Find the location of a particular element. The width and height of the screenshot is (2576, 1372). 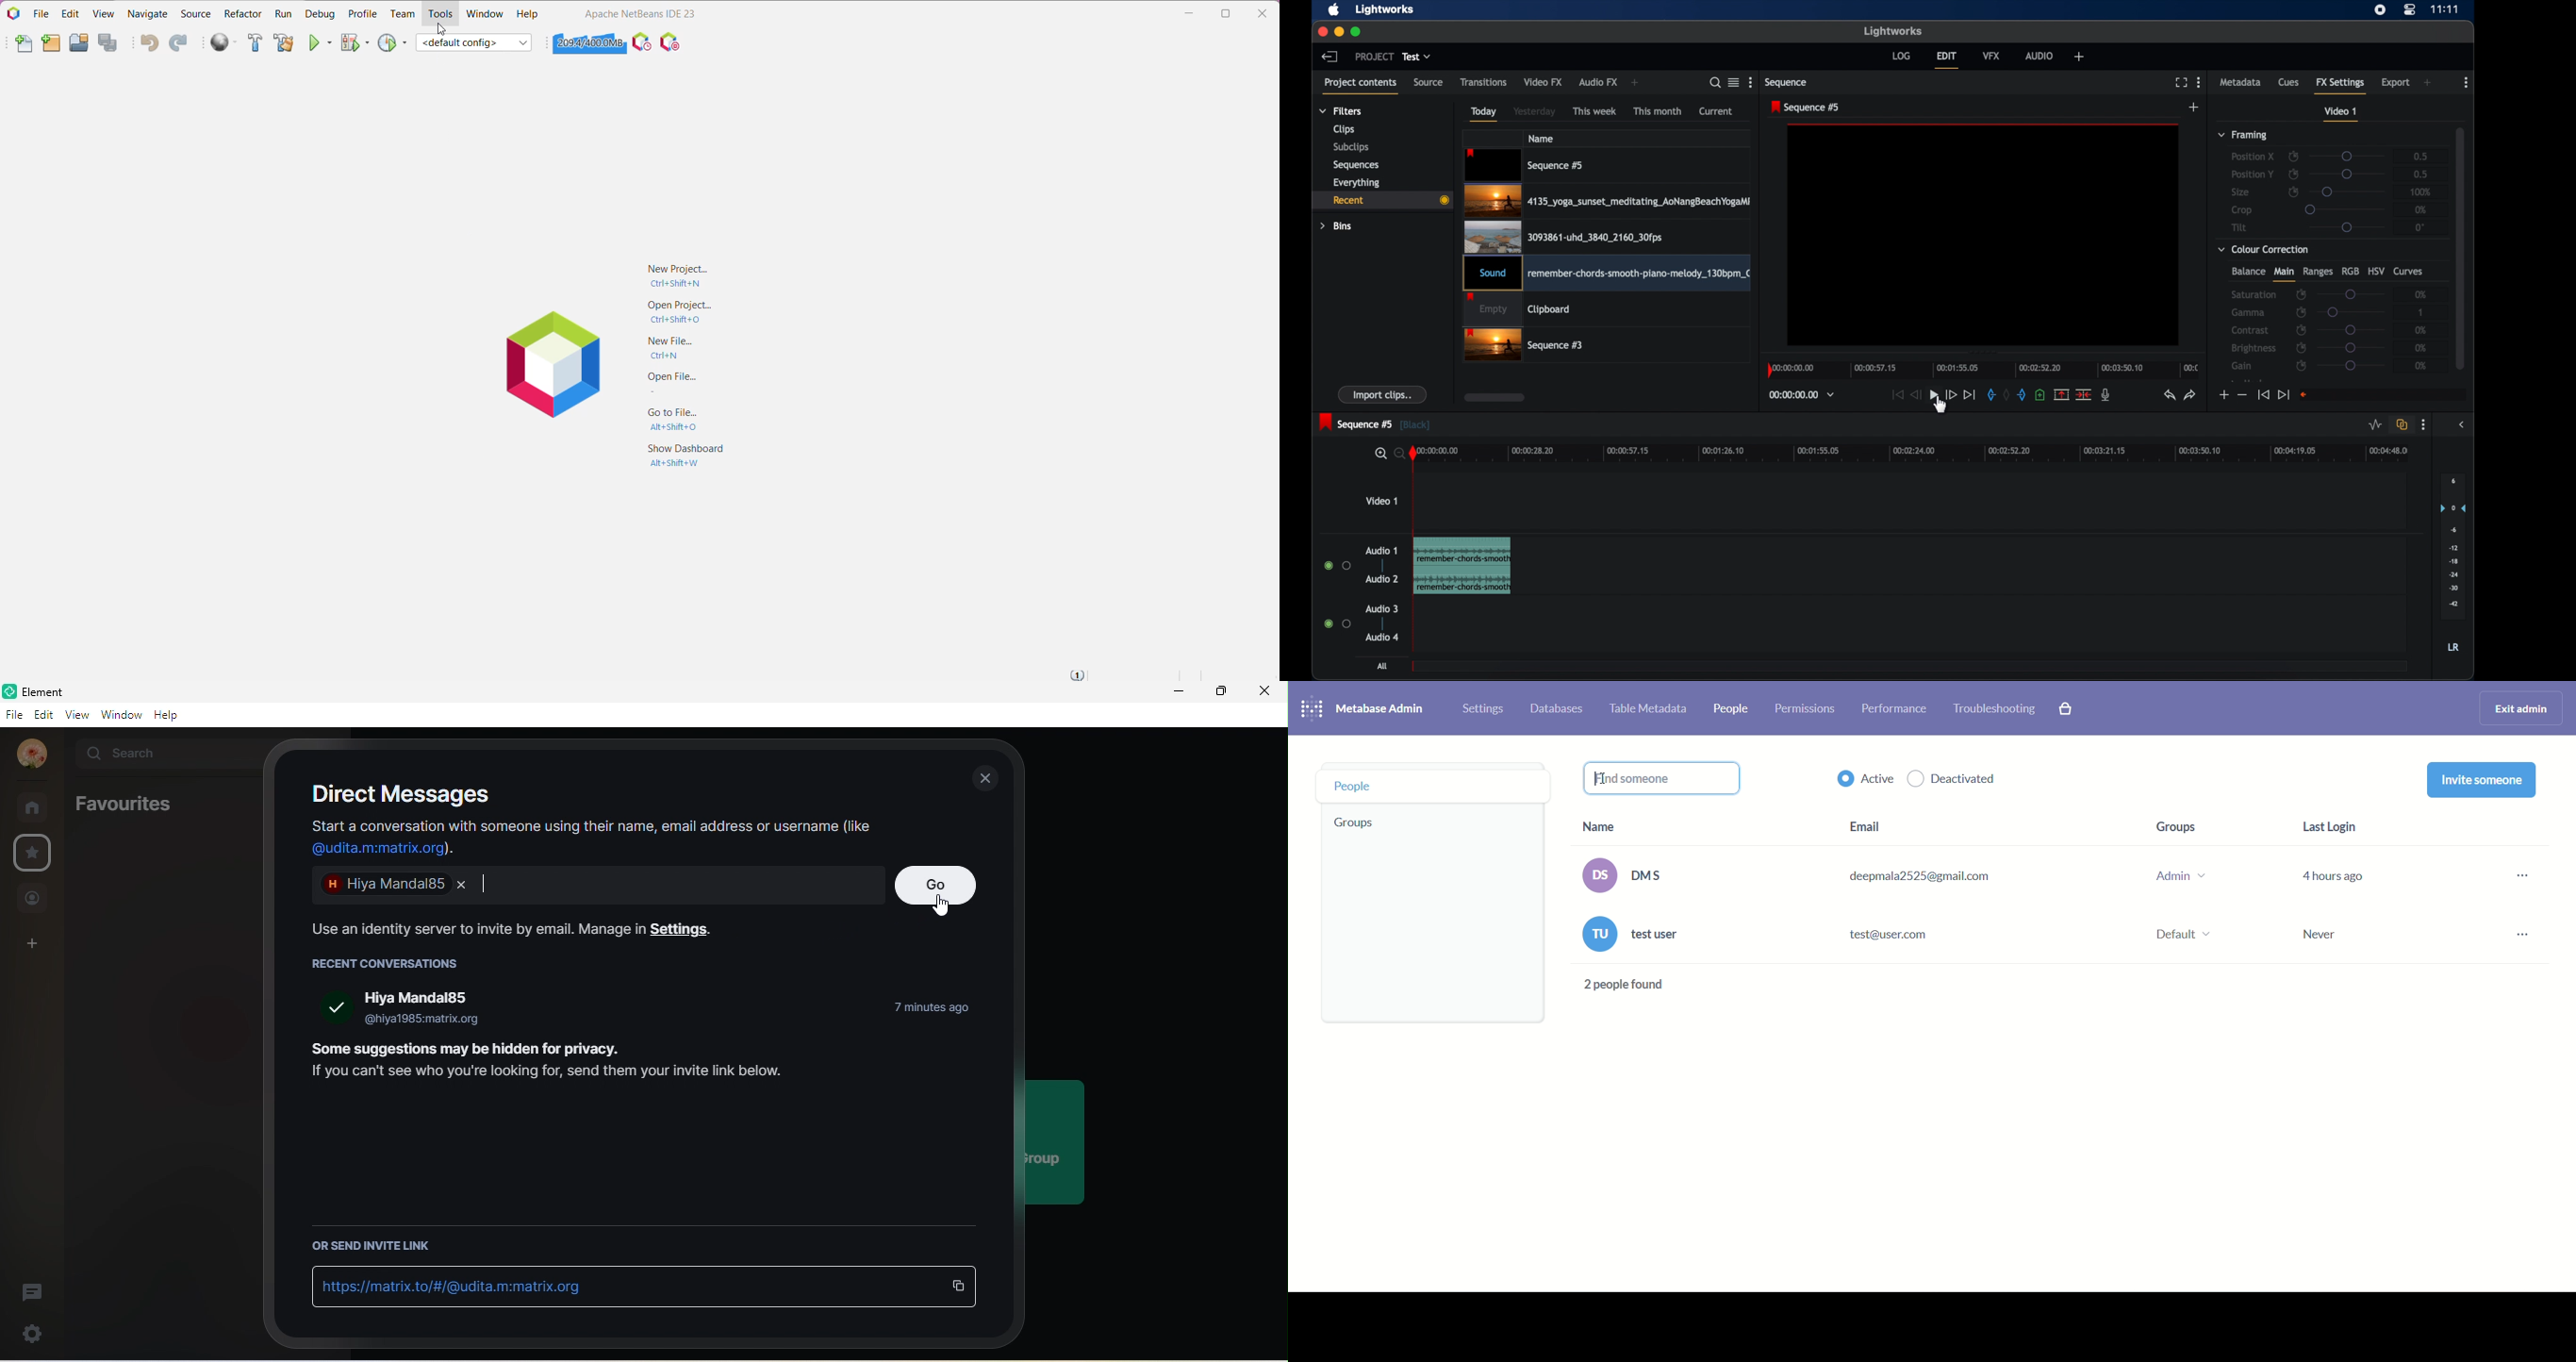

everything is located at coordinates (1357, 183).